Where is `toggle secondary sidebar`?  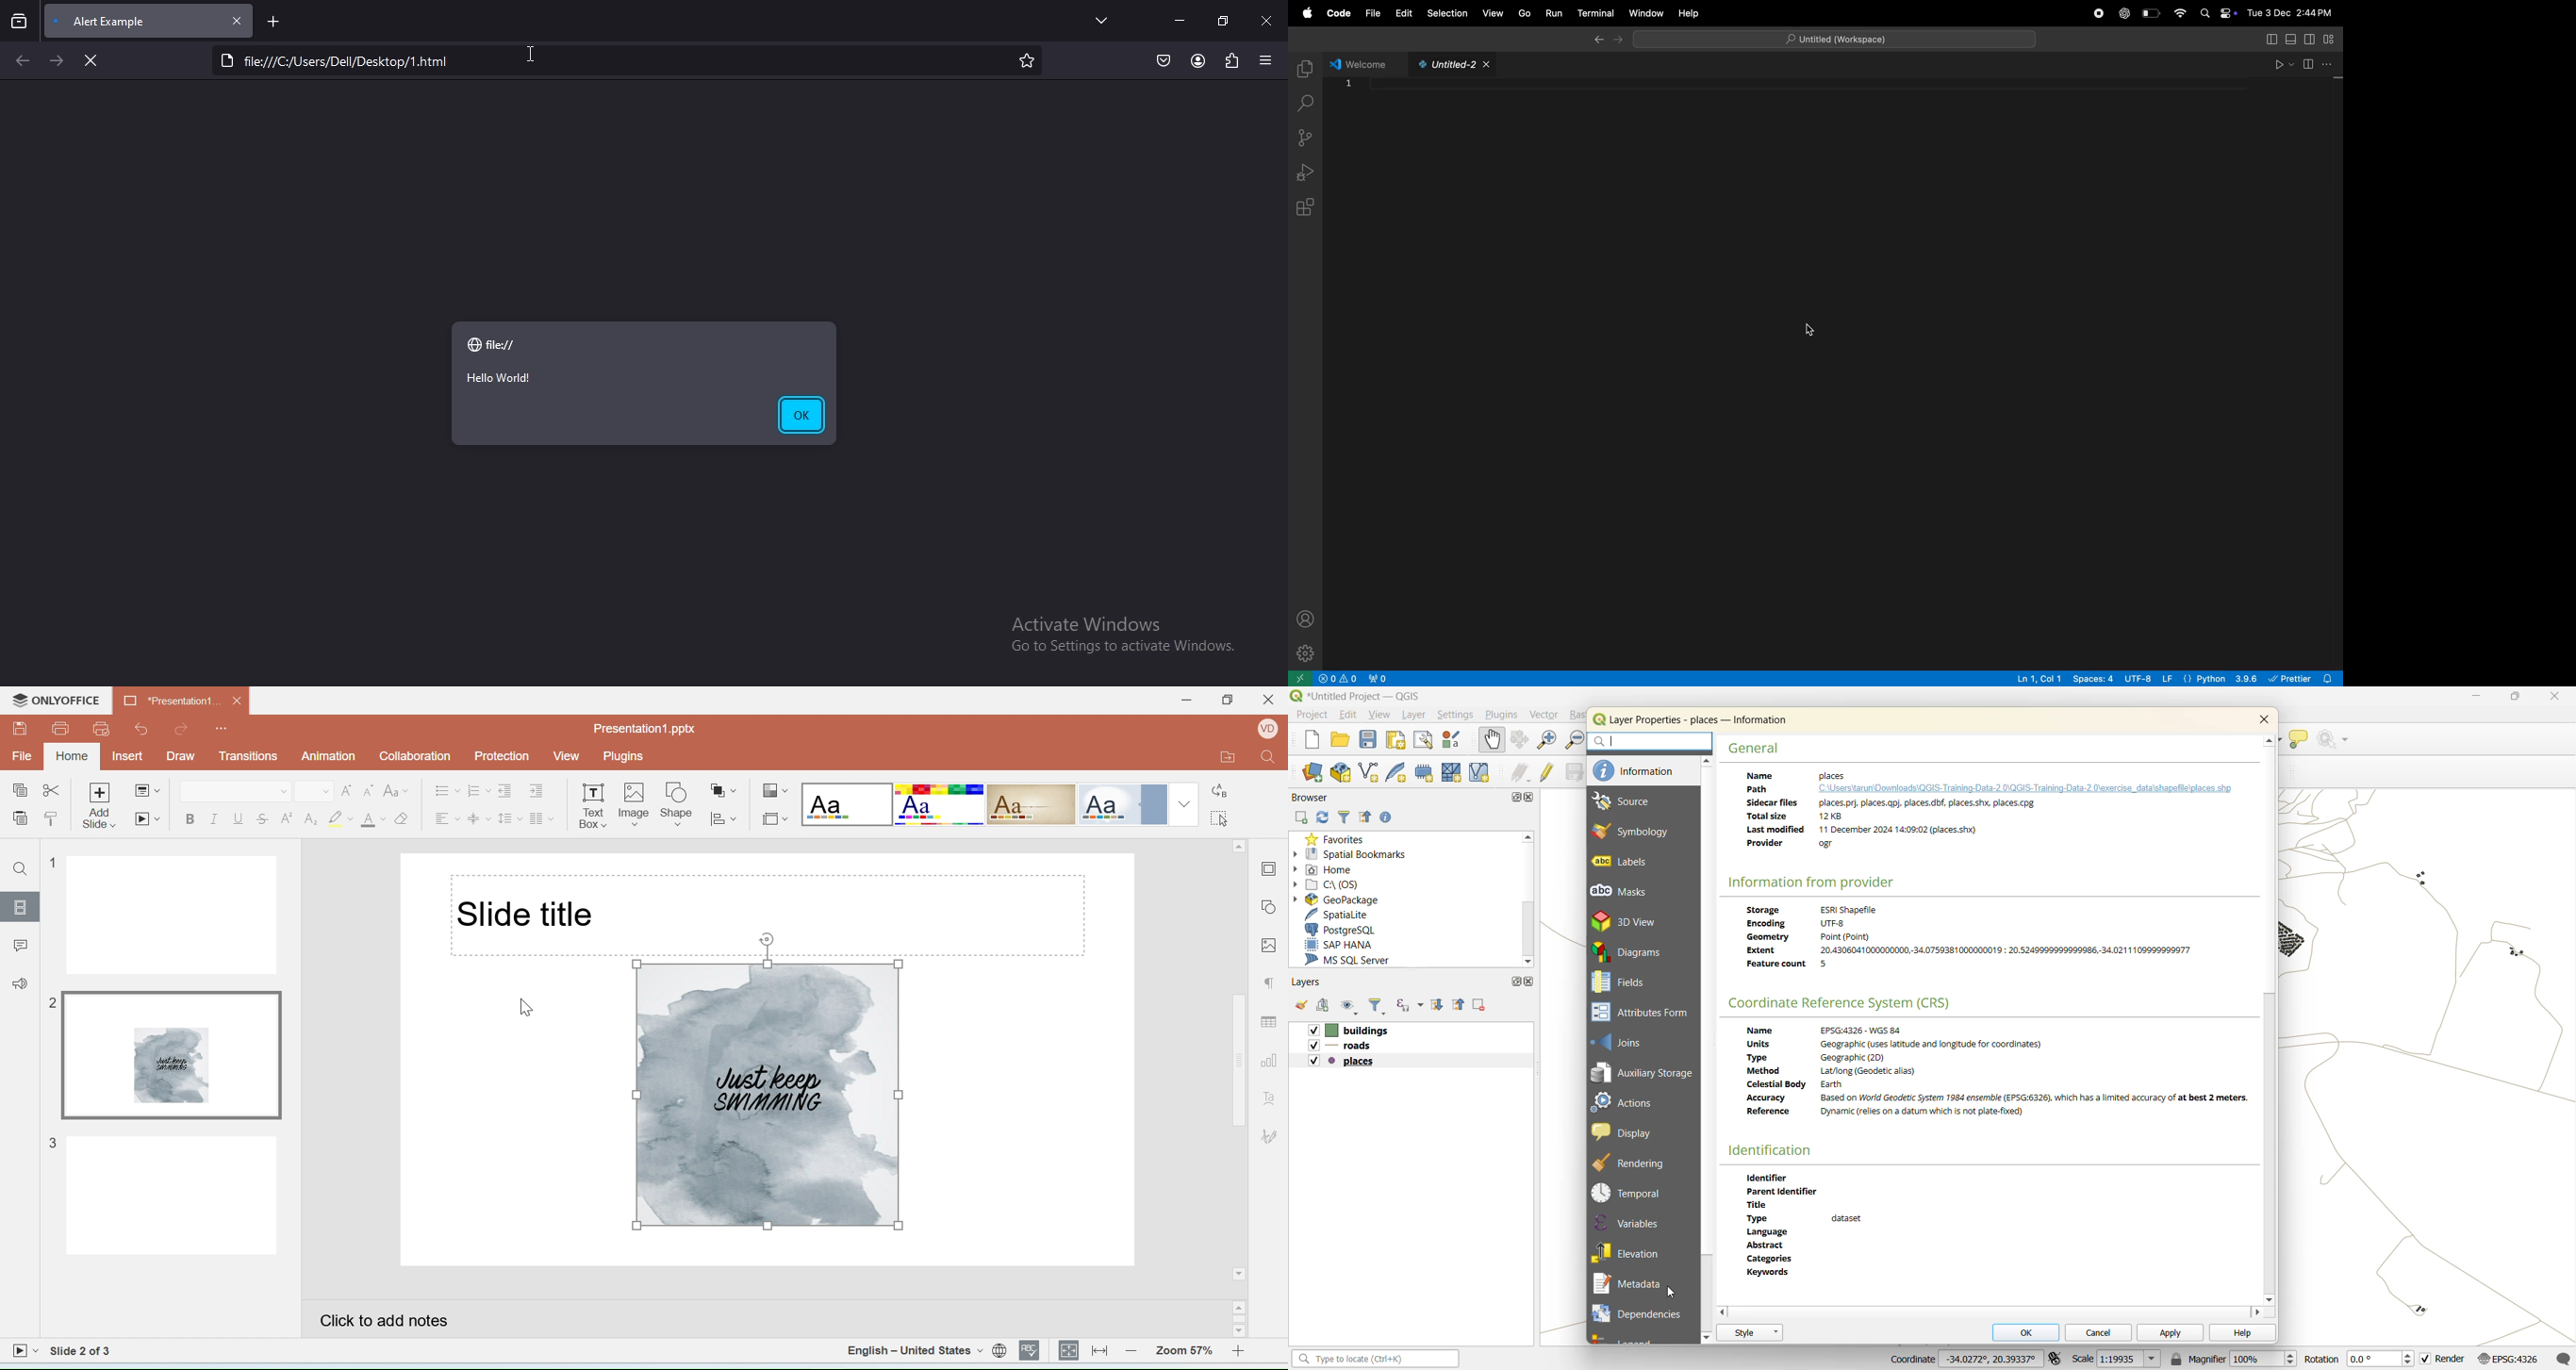 toggle secondary sidebar is located at coordinates (2311, 39).